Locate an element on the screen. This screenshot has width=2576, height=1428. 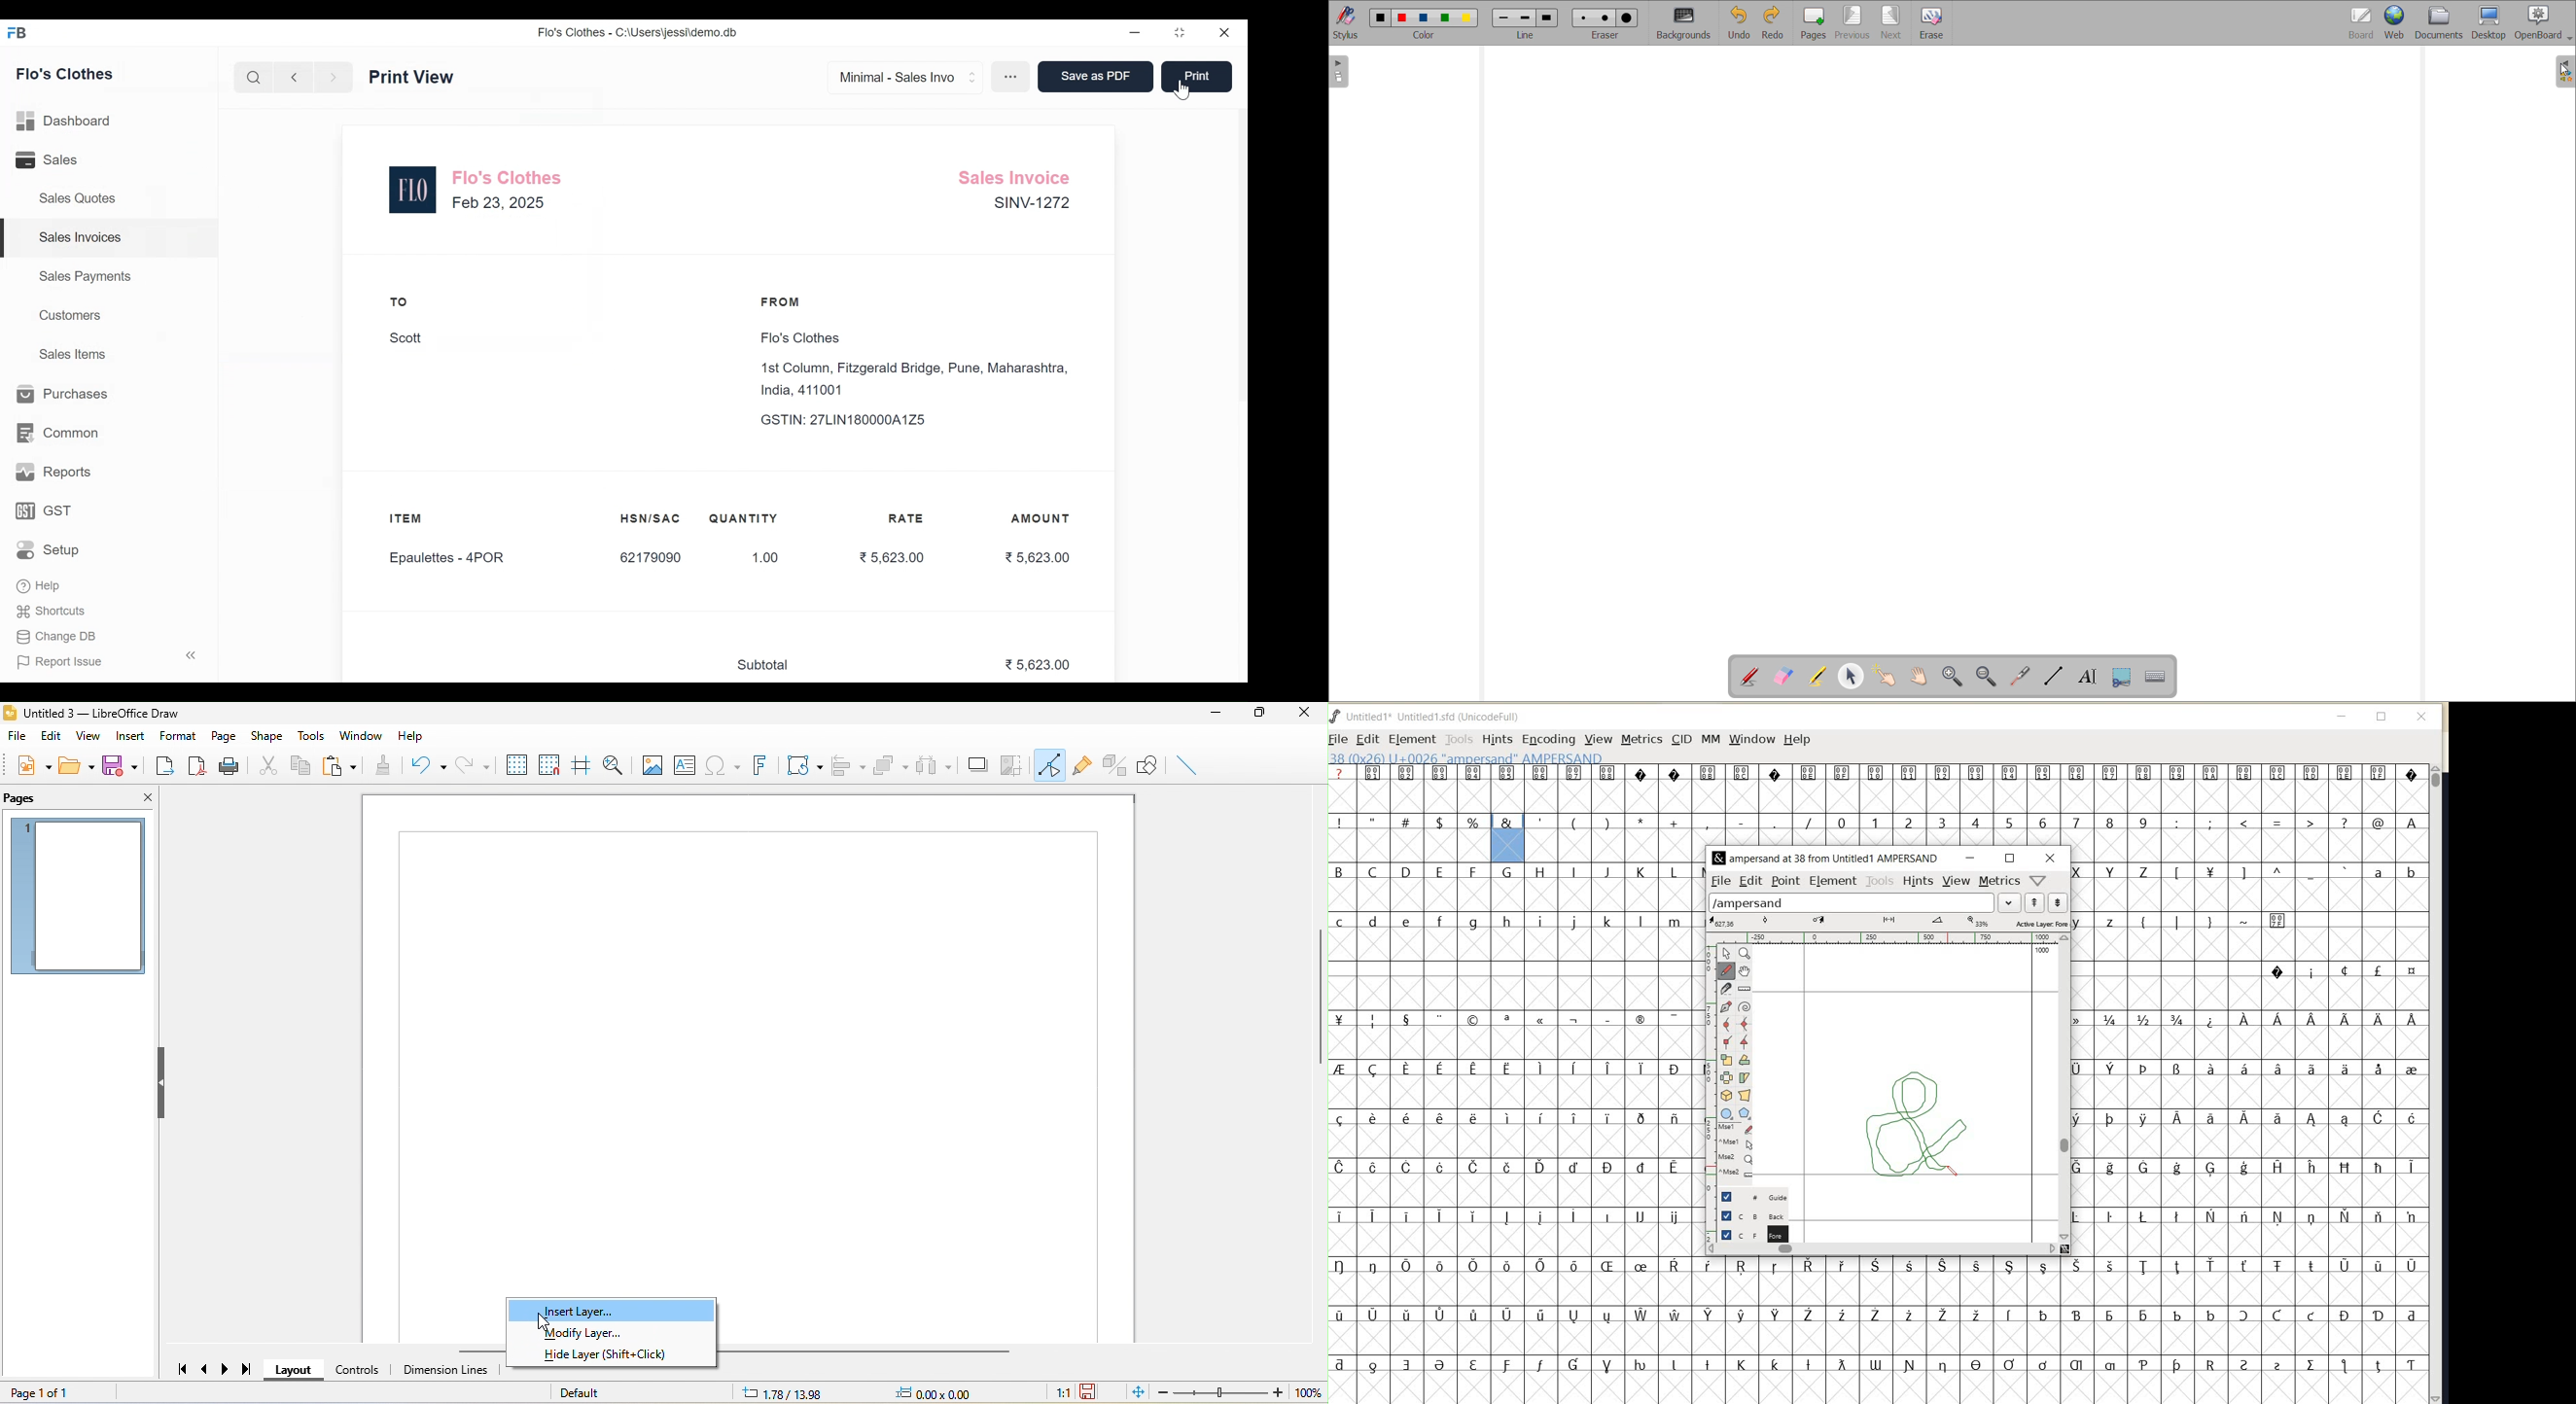
Sales Payments is located at coordinates (86, 276).